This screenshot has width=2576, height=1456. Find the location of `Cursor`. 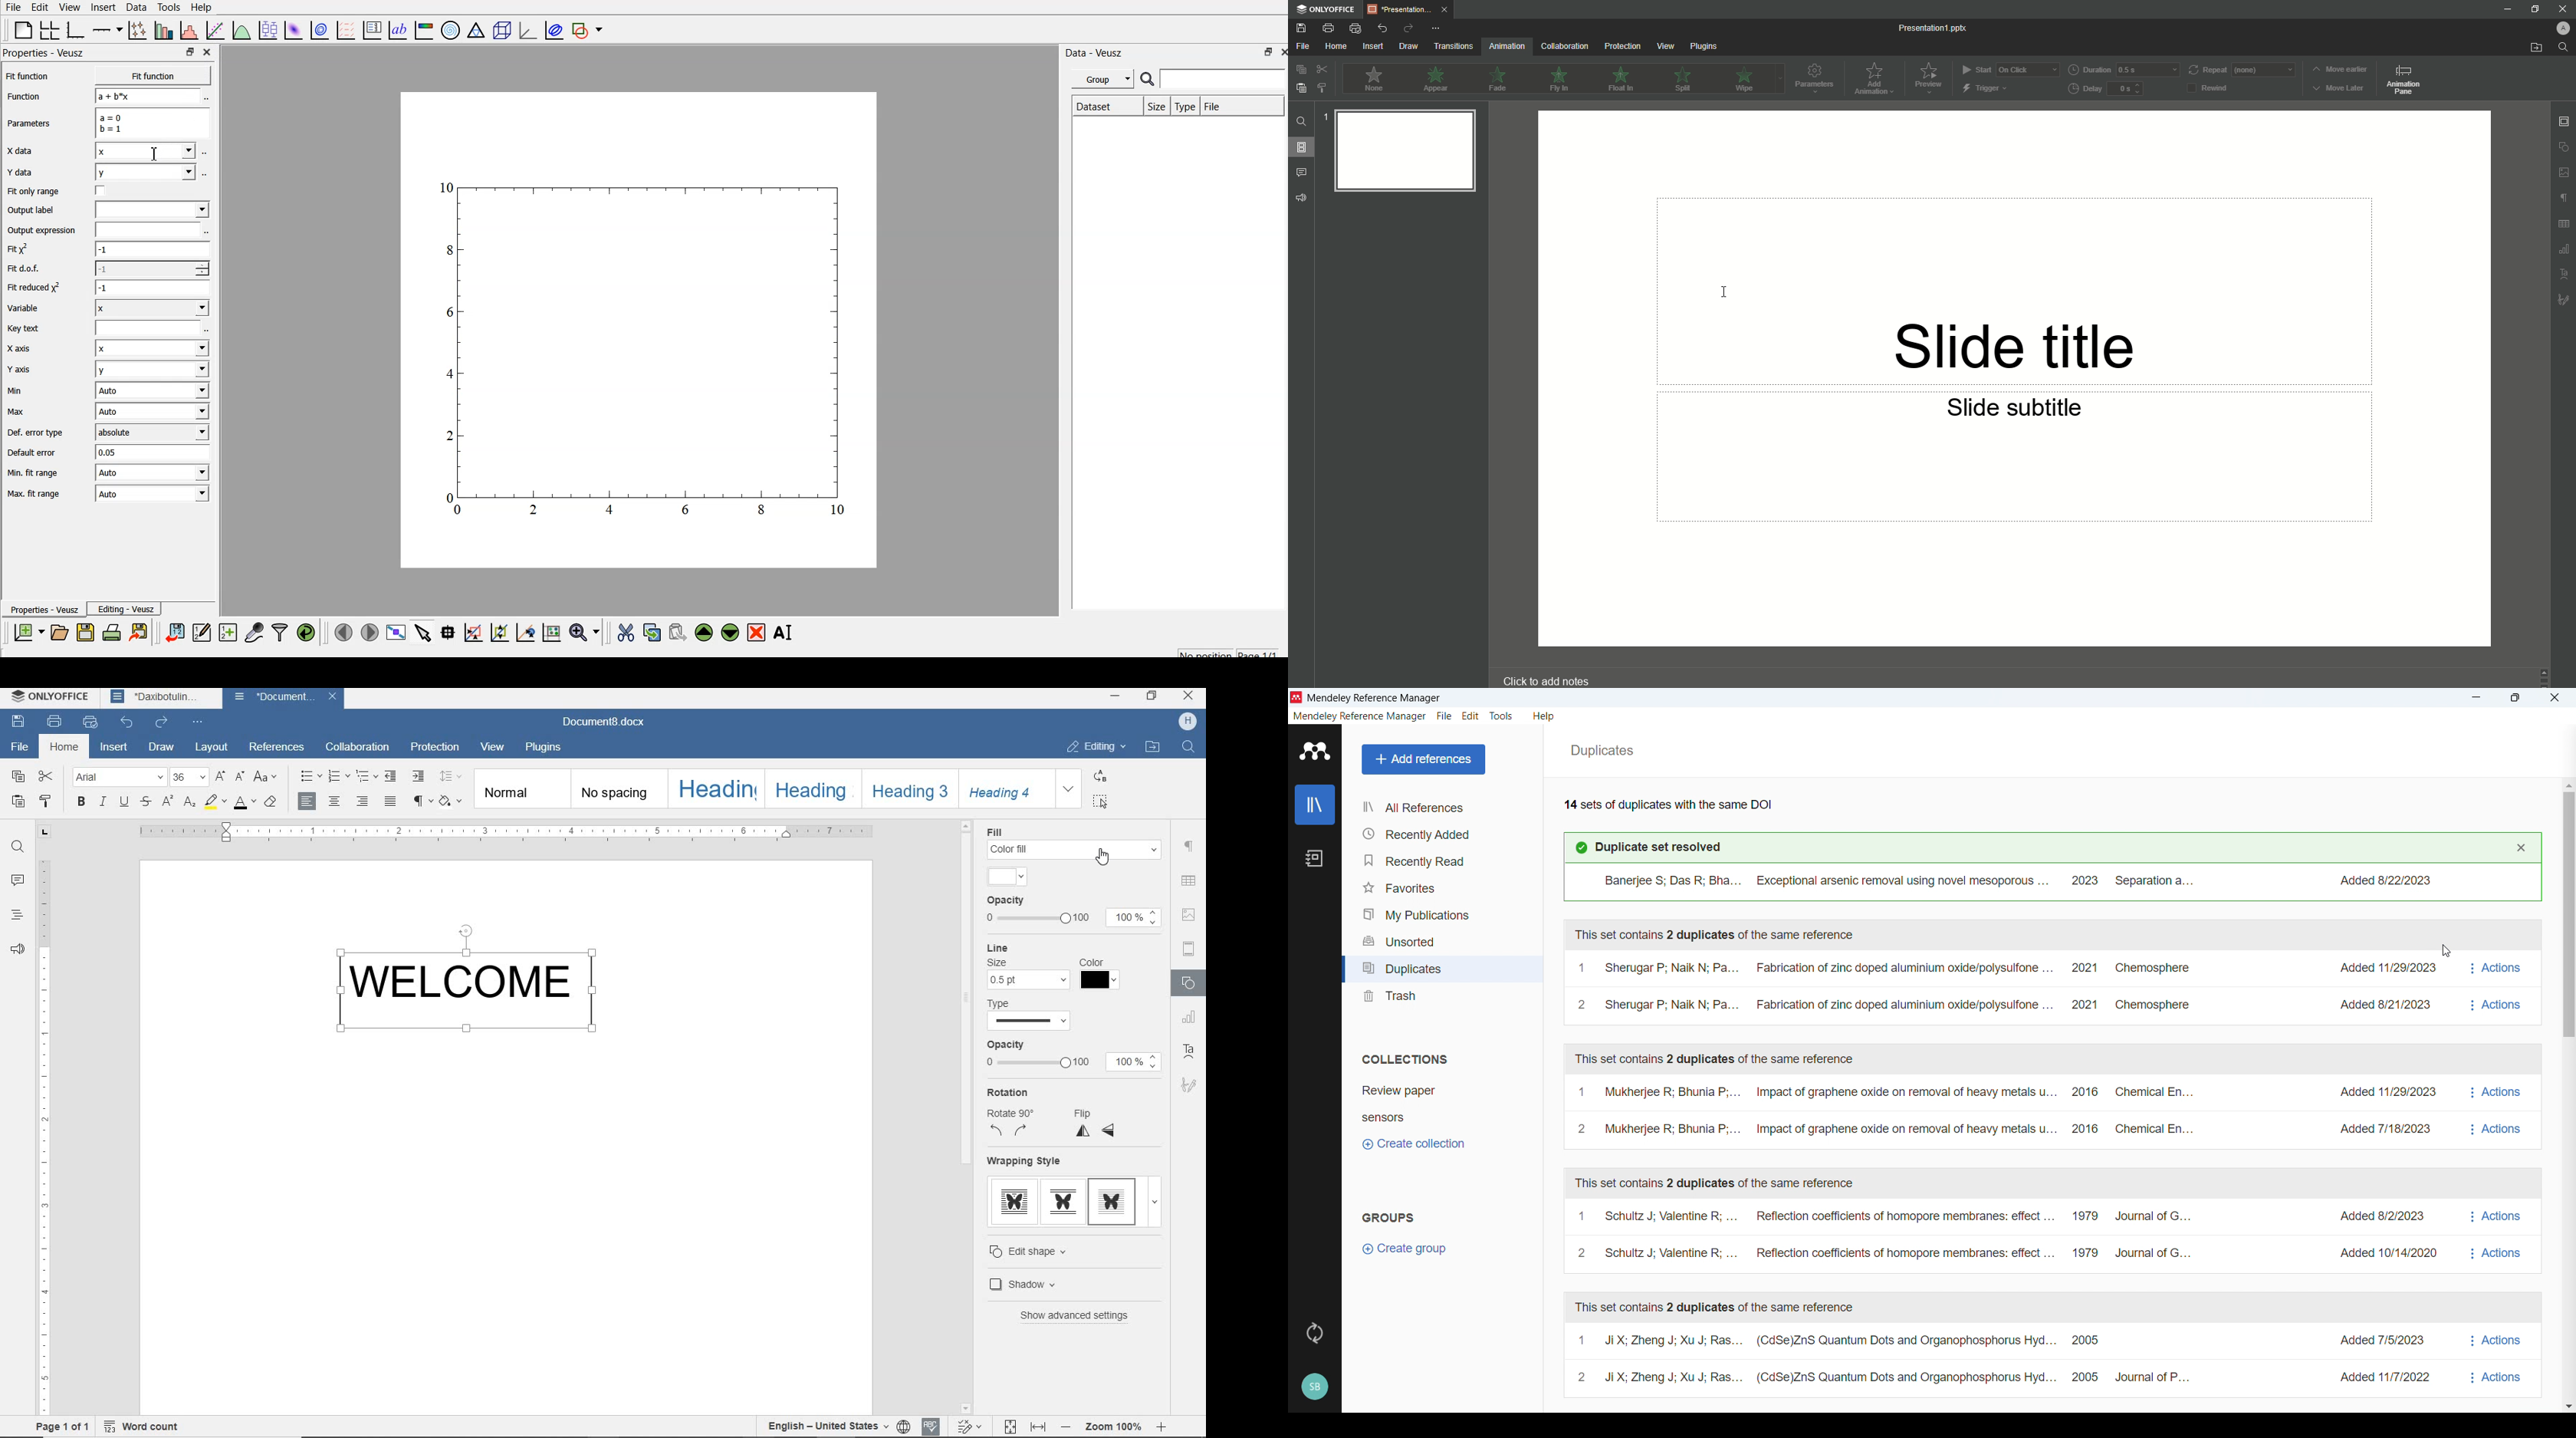

Cursor is located at coordinates (1720, 287).